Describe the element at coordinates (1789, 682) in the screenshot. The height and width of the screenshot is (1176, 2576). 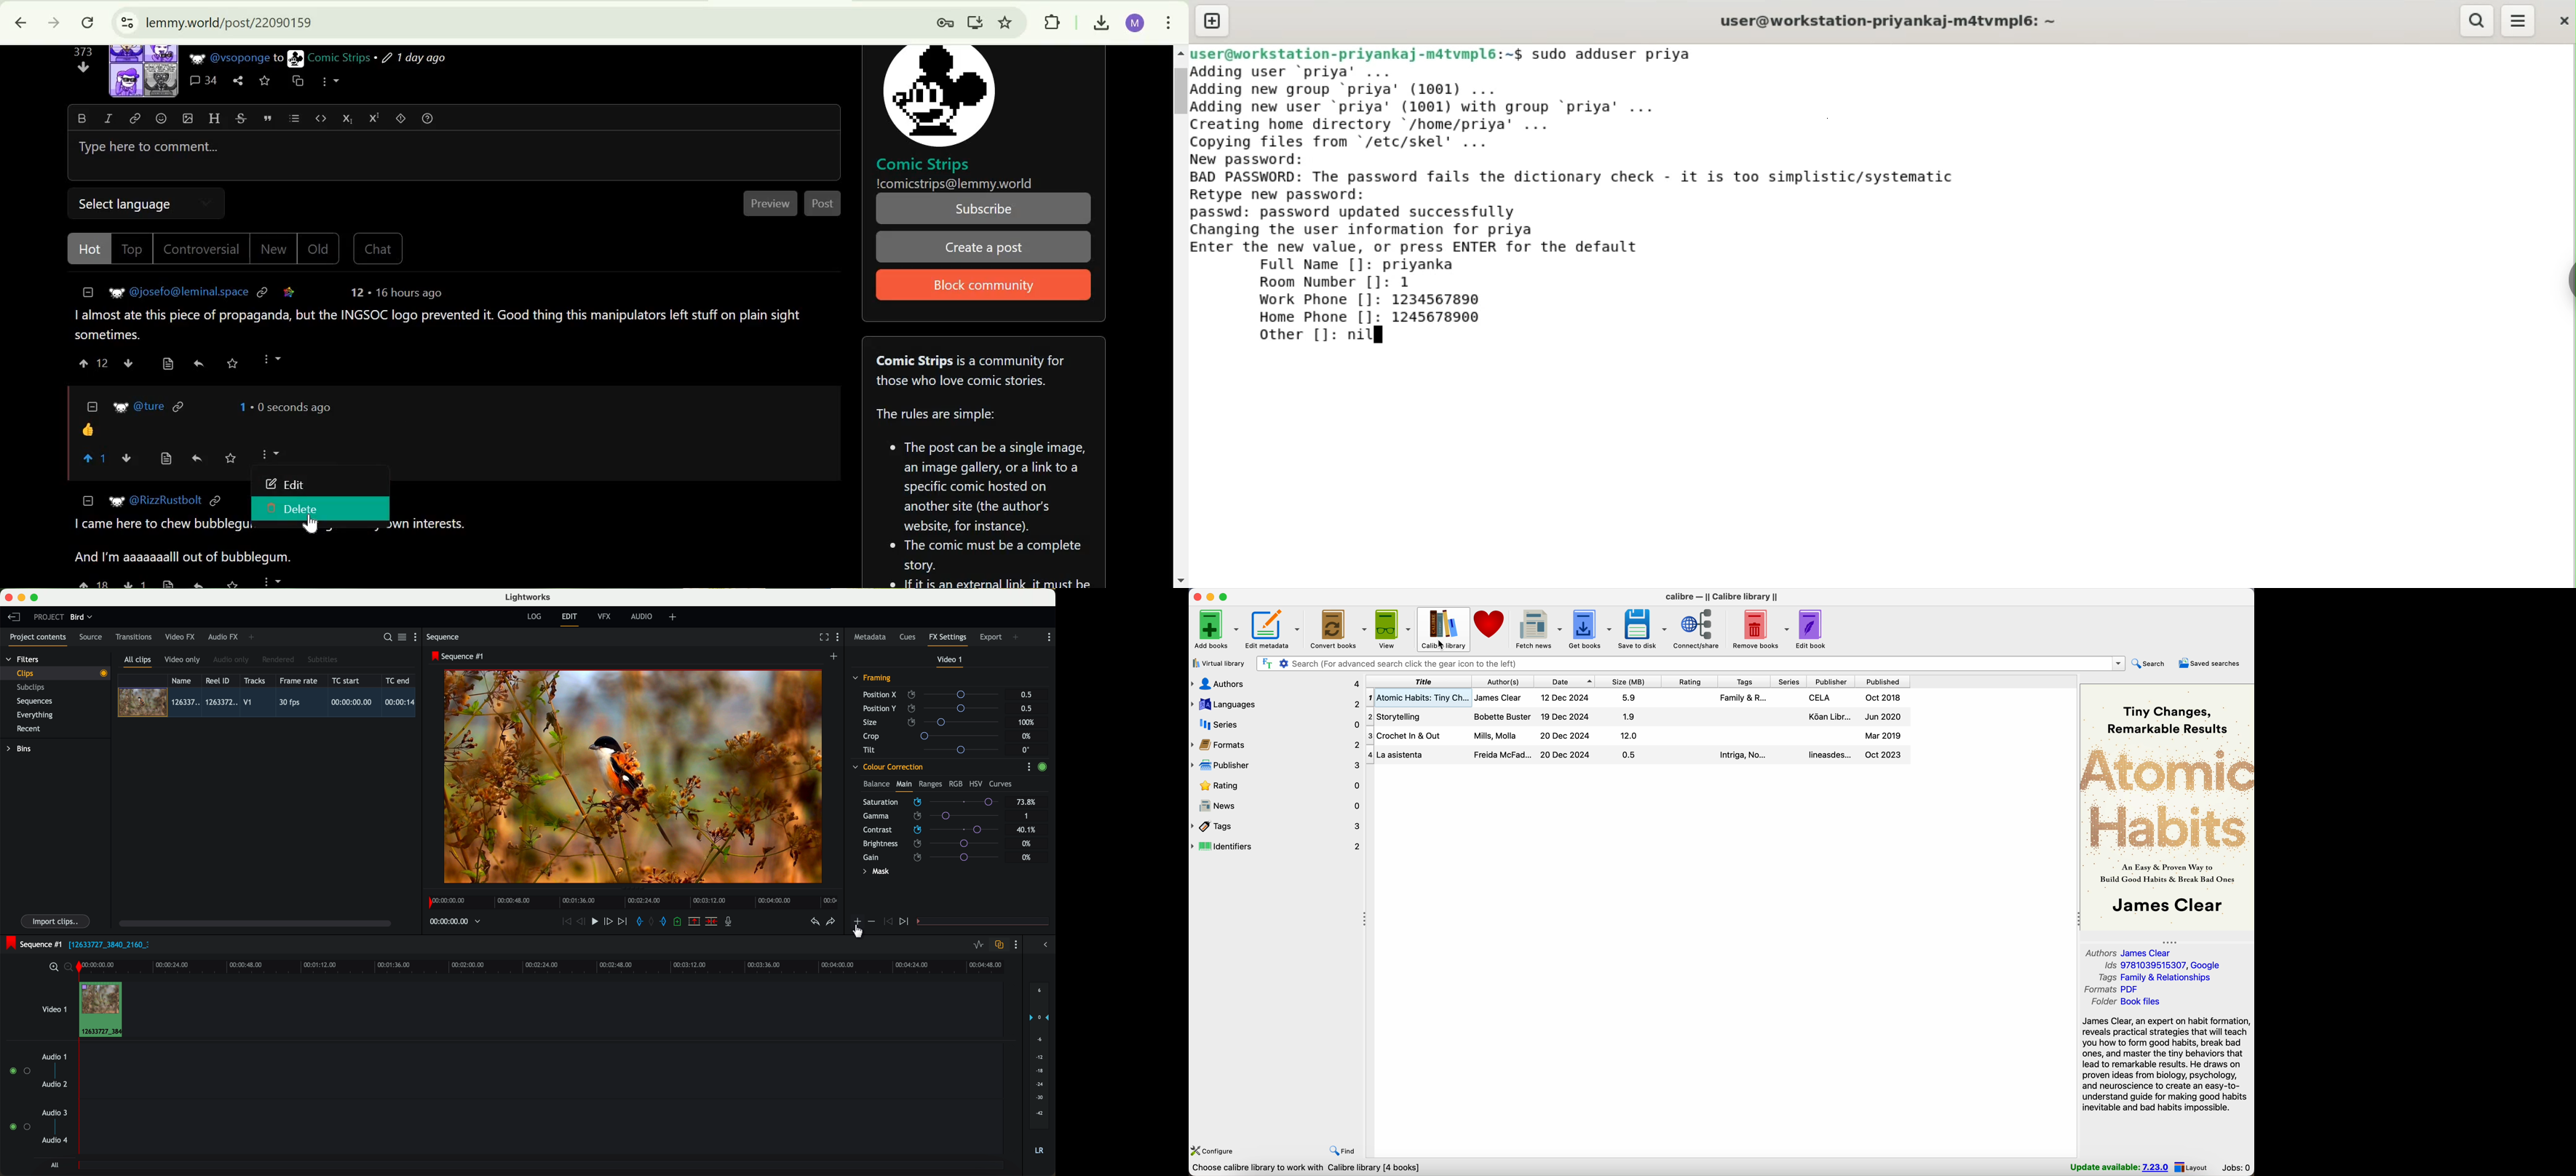
I see `series` at that location.